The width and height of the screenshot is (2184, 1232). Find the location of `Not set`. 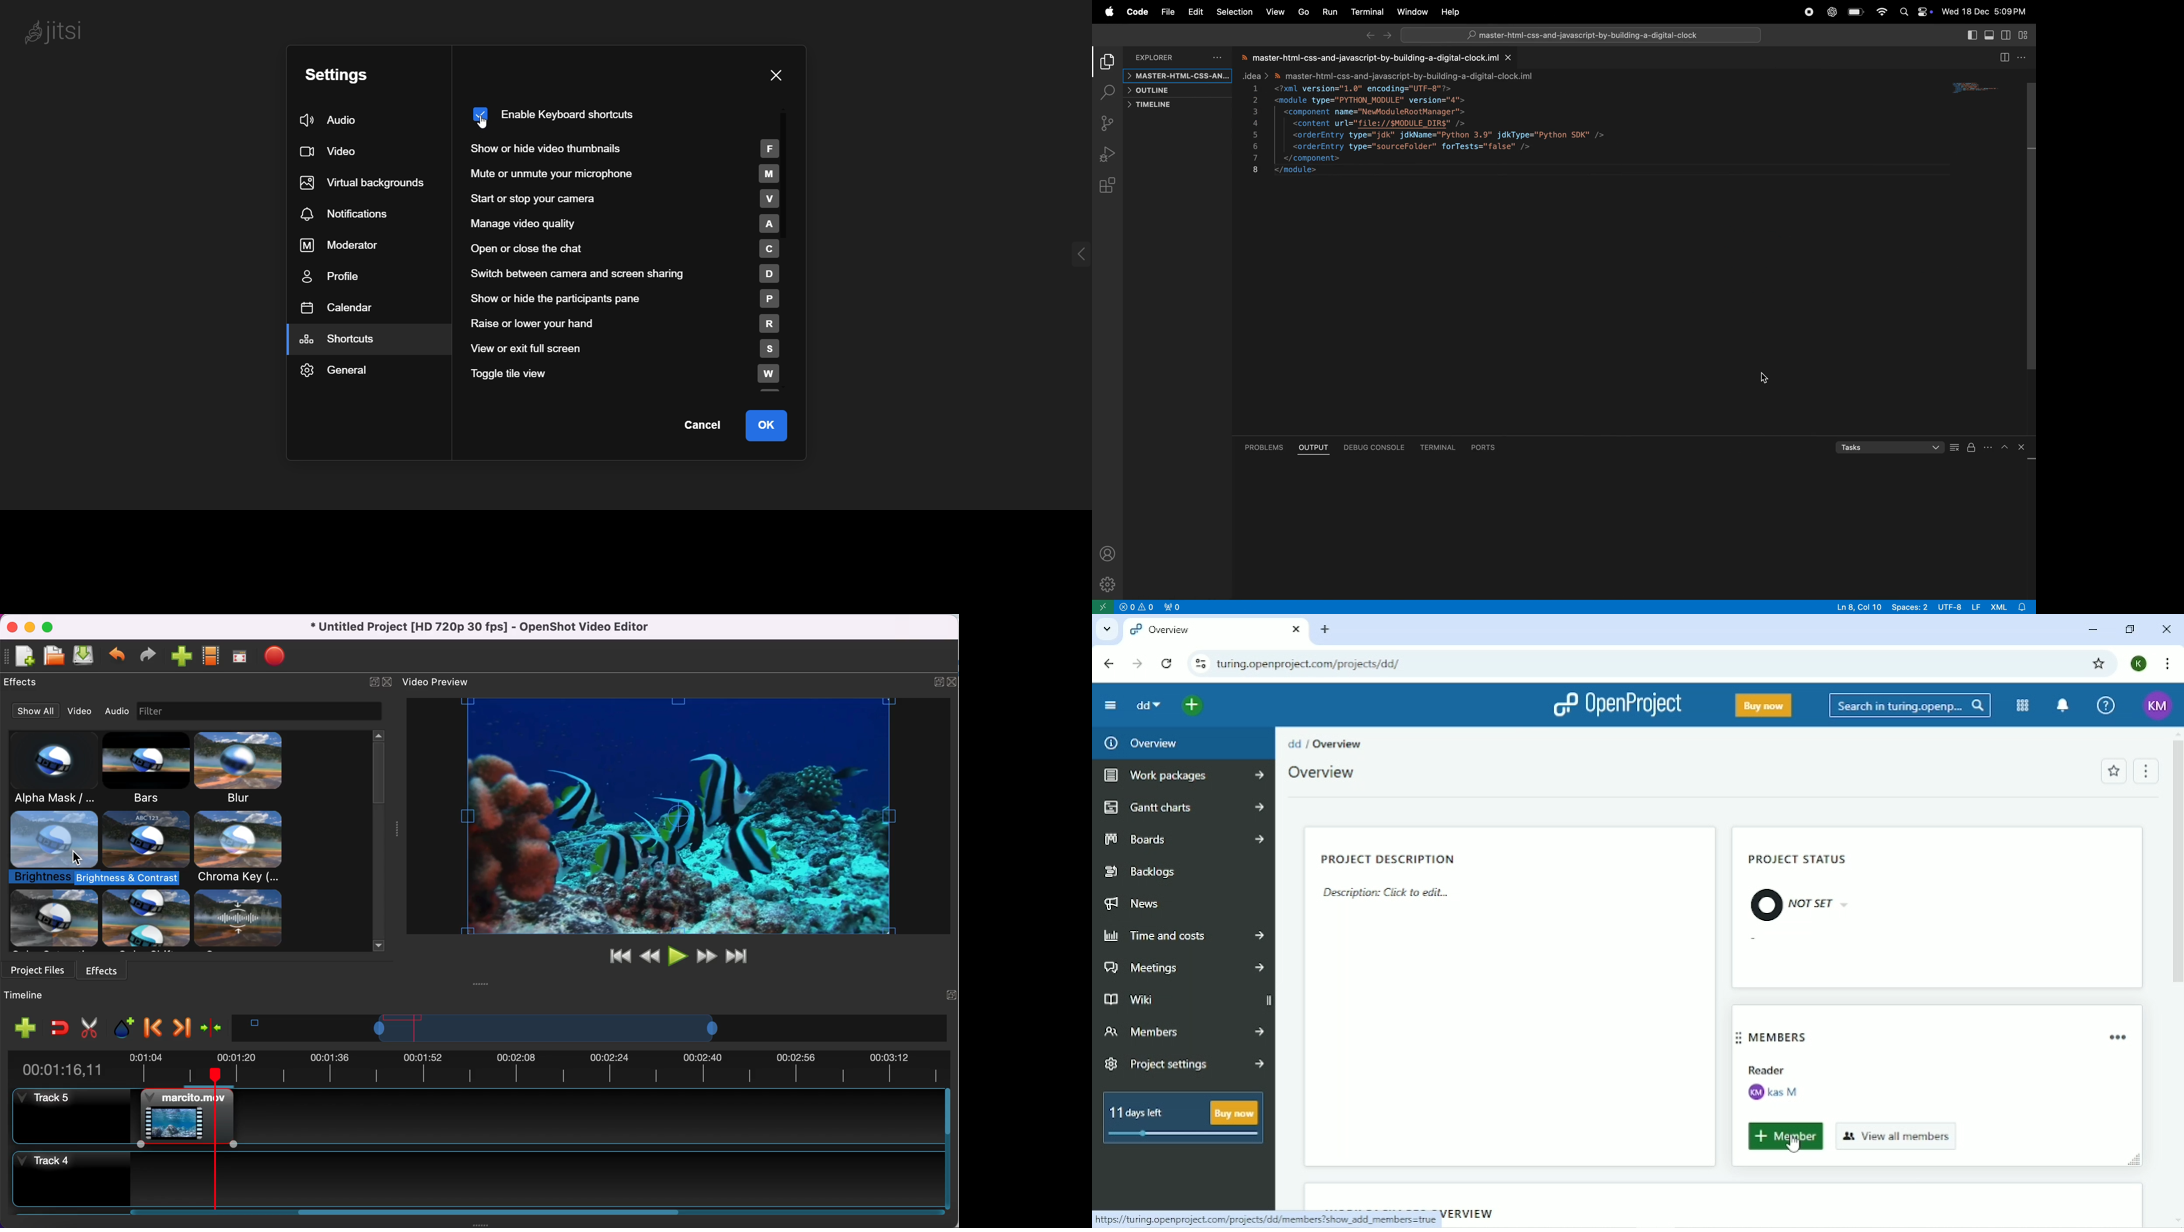

Not set is located at coordinates (1798, 903).